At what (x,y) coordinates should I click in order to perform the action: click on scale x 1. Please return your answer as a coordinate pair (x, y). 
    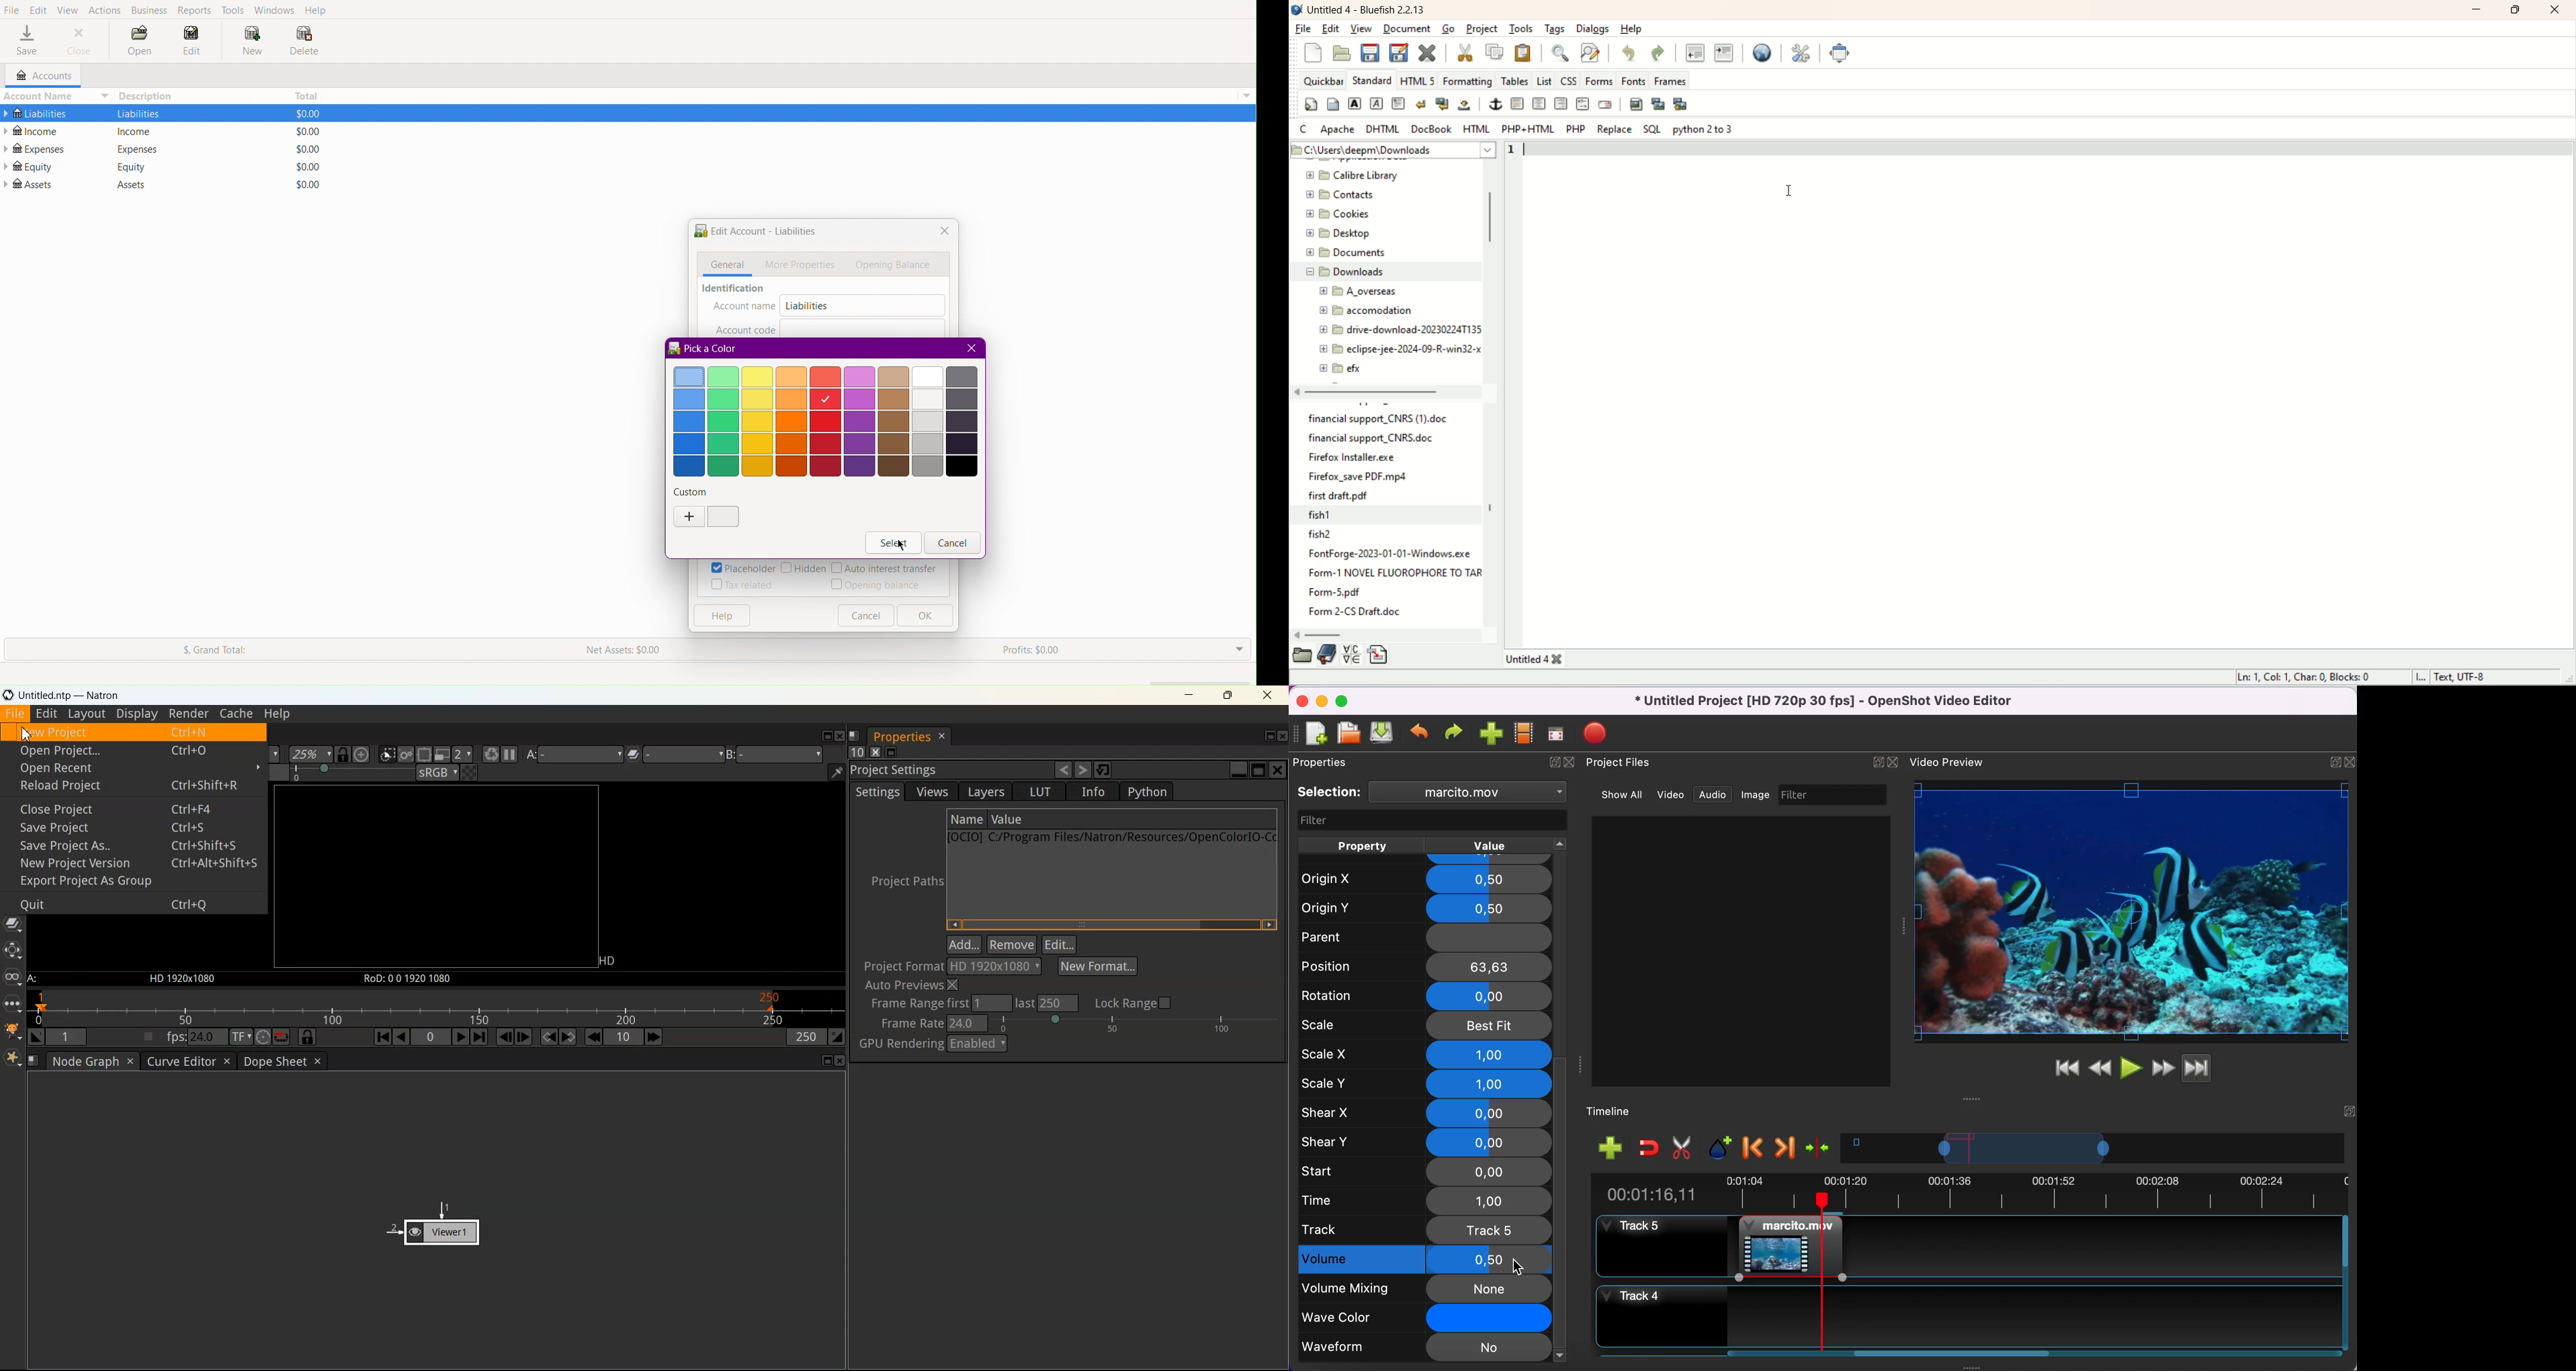
    Looking at the image, I should click on (1424, 1054).